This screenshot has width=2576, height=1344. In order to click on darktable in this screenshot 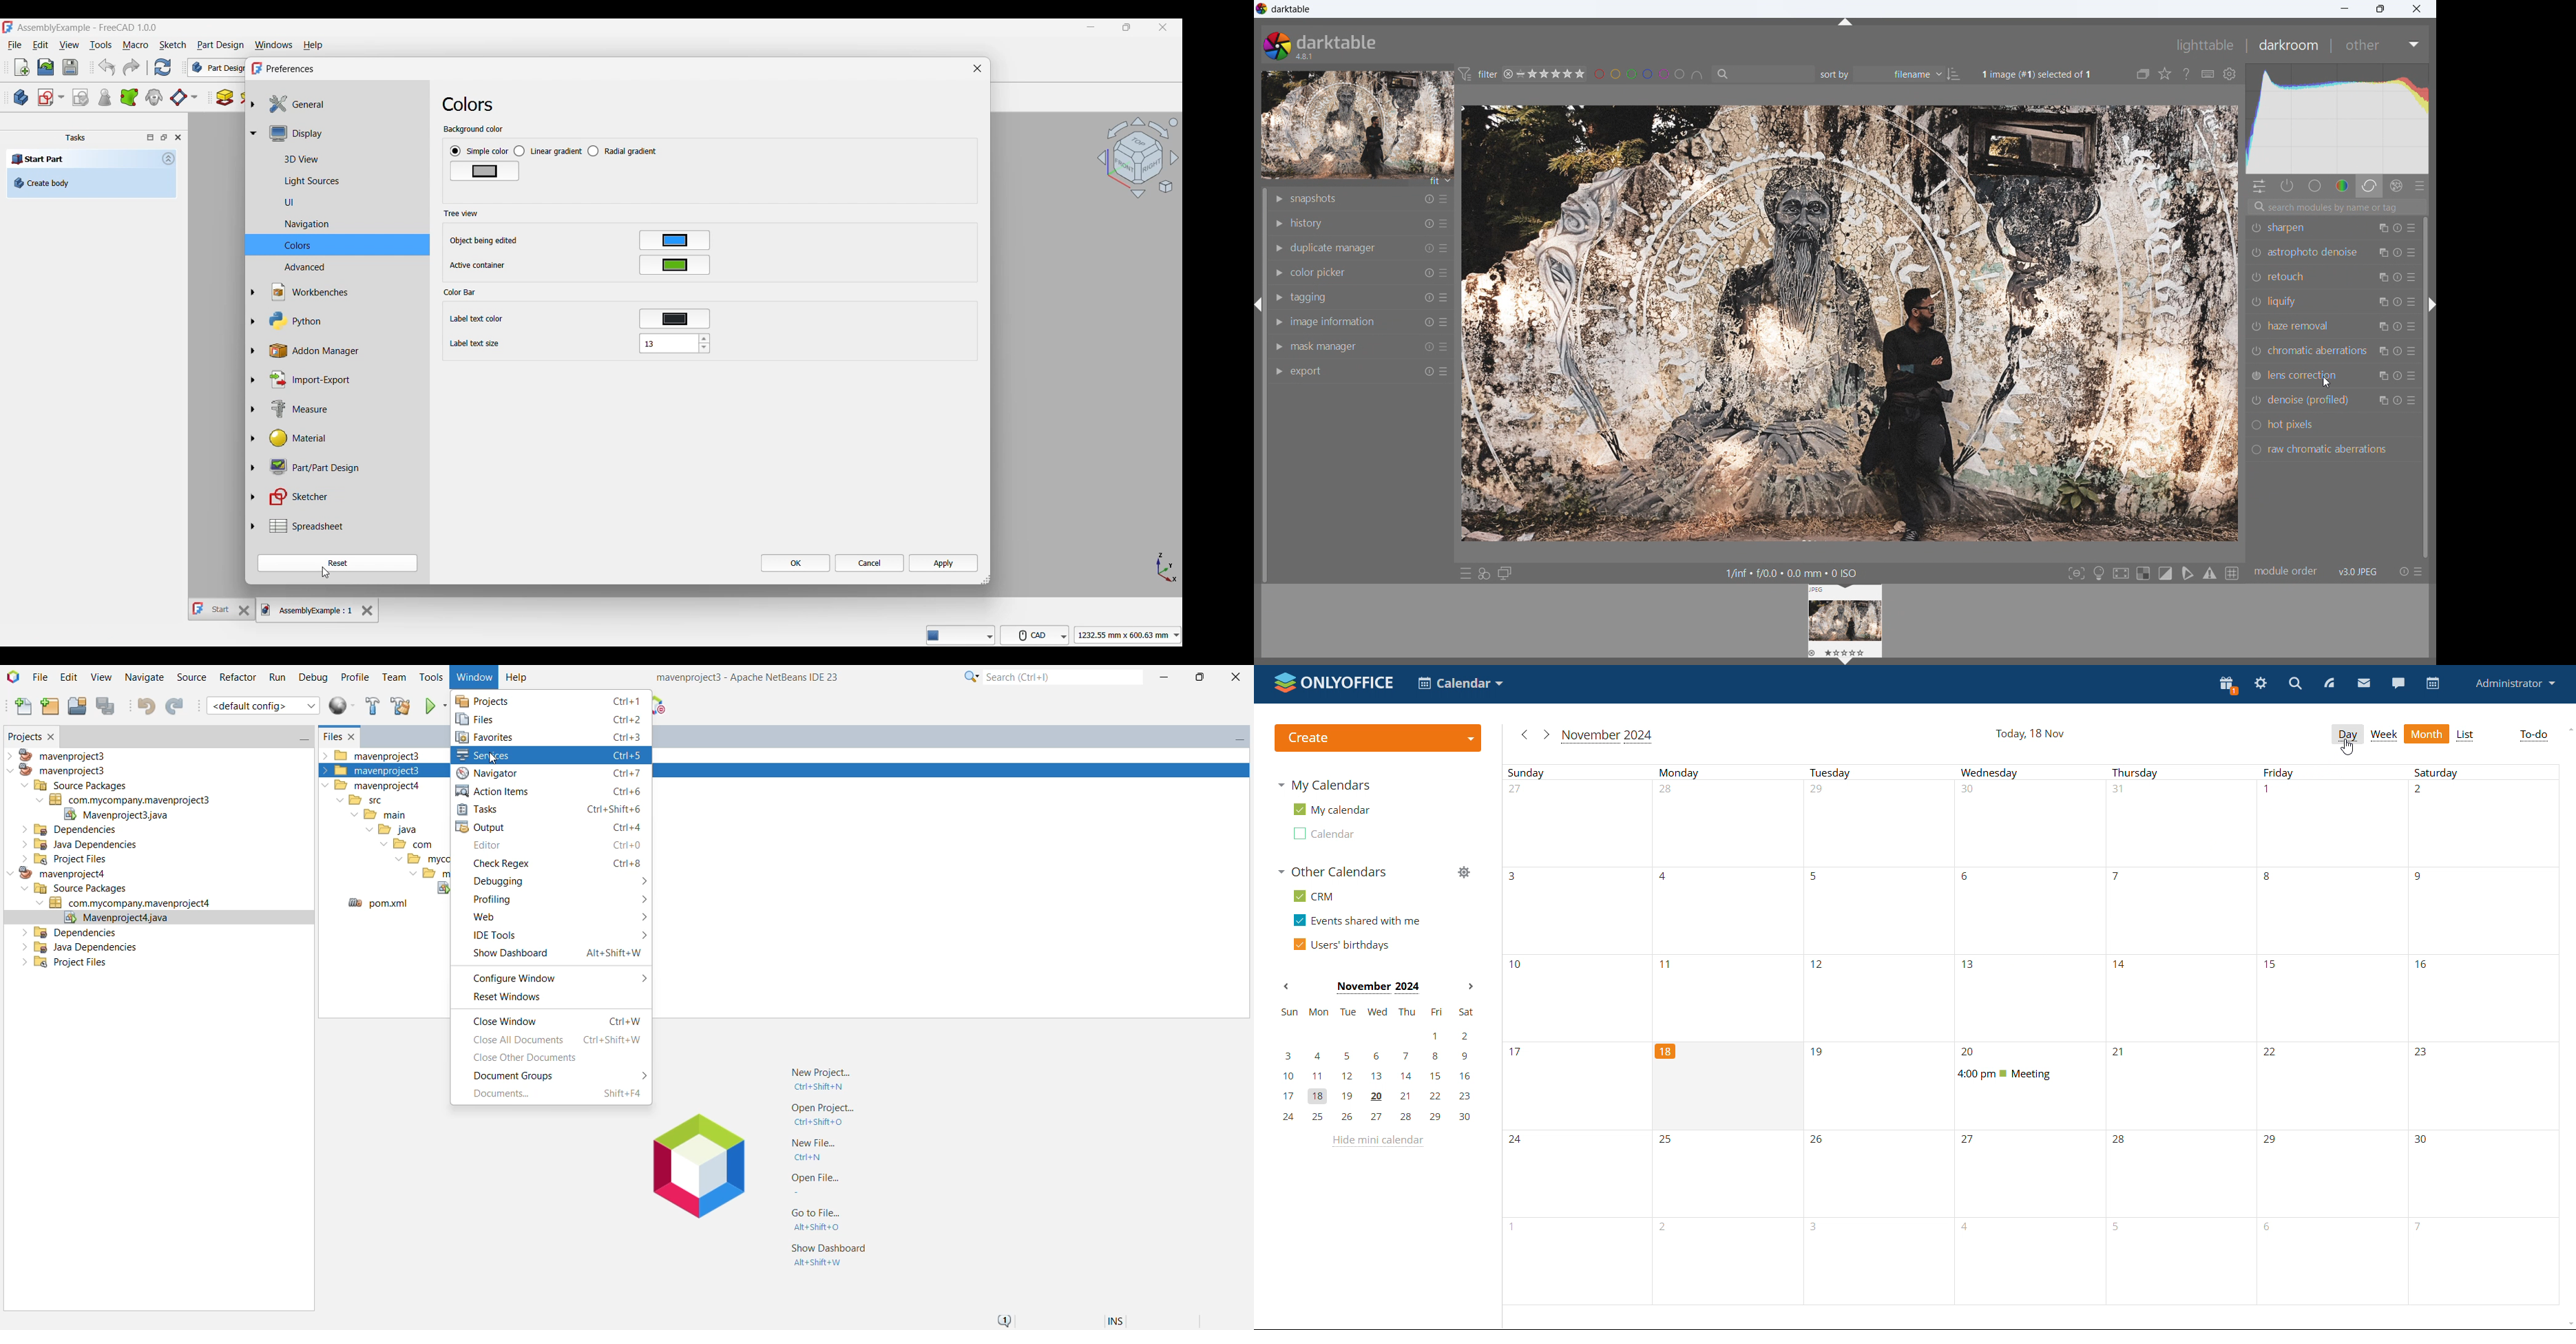, I will do `click(1338, 42)`.